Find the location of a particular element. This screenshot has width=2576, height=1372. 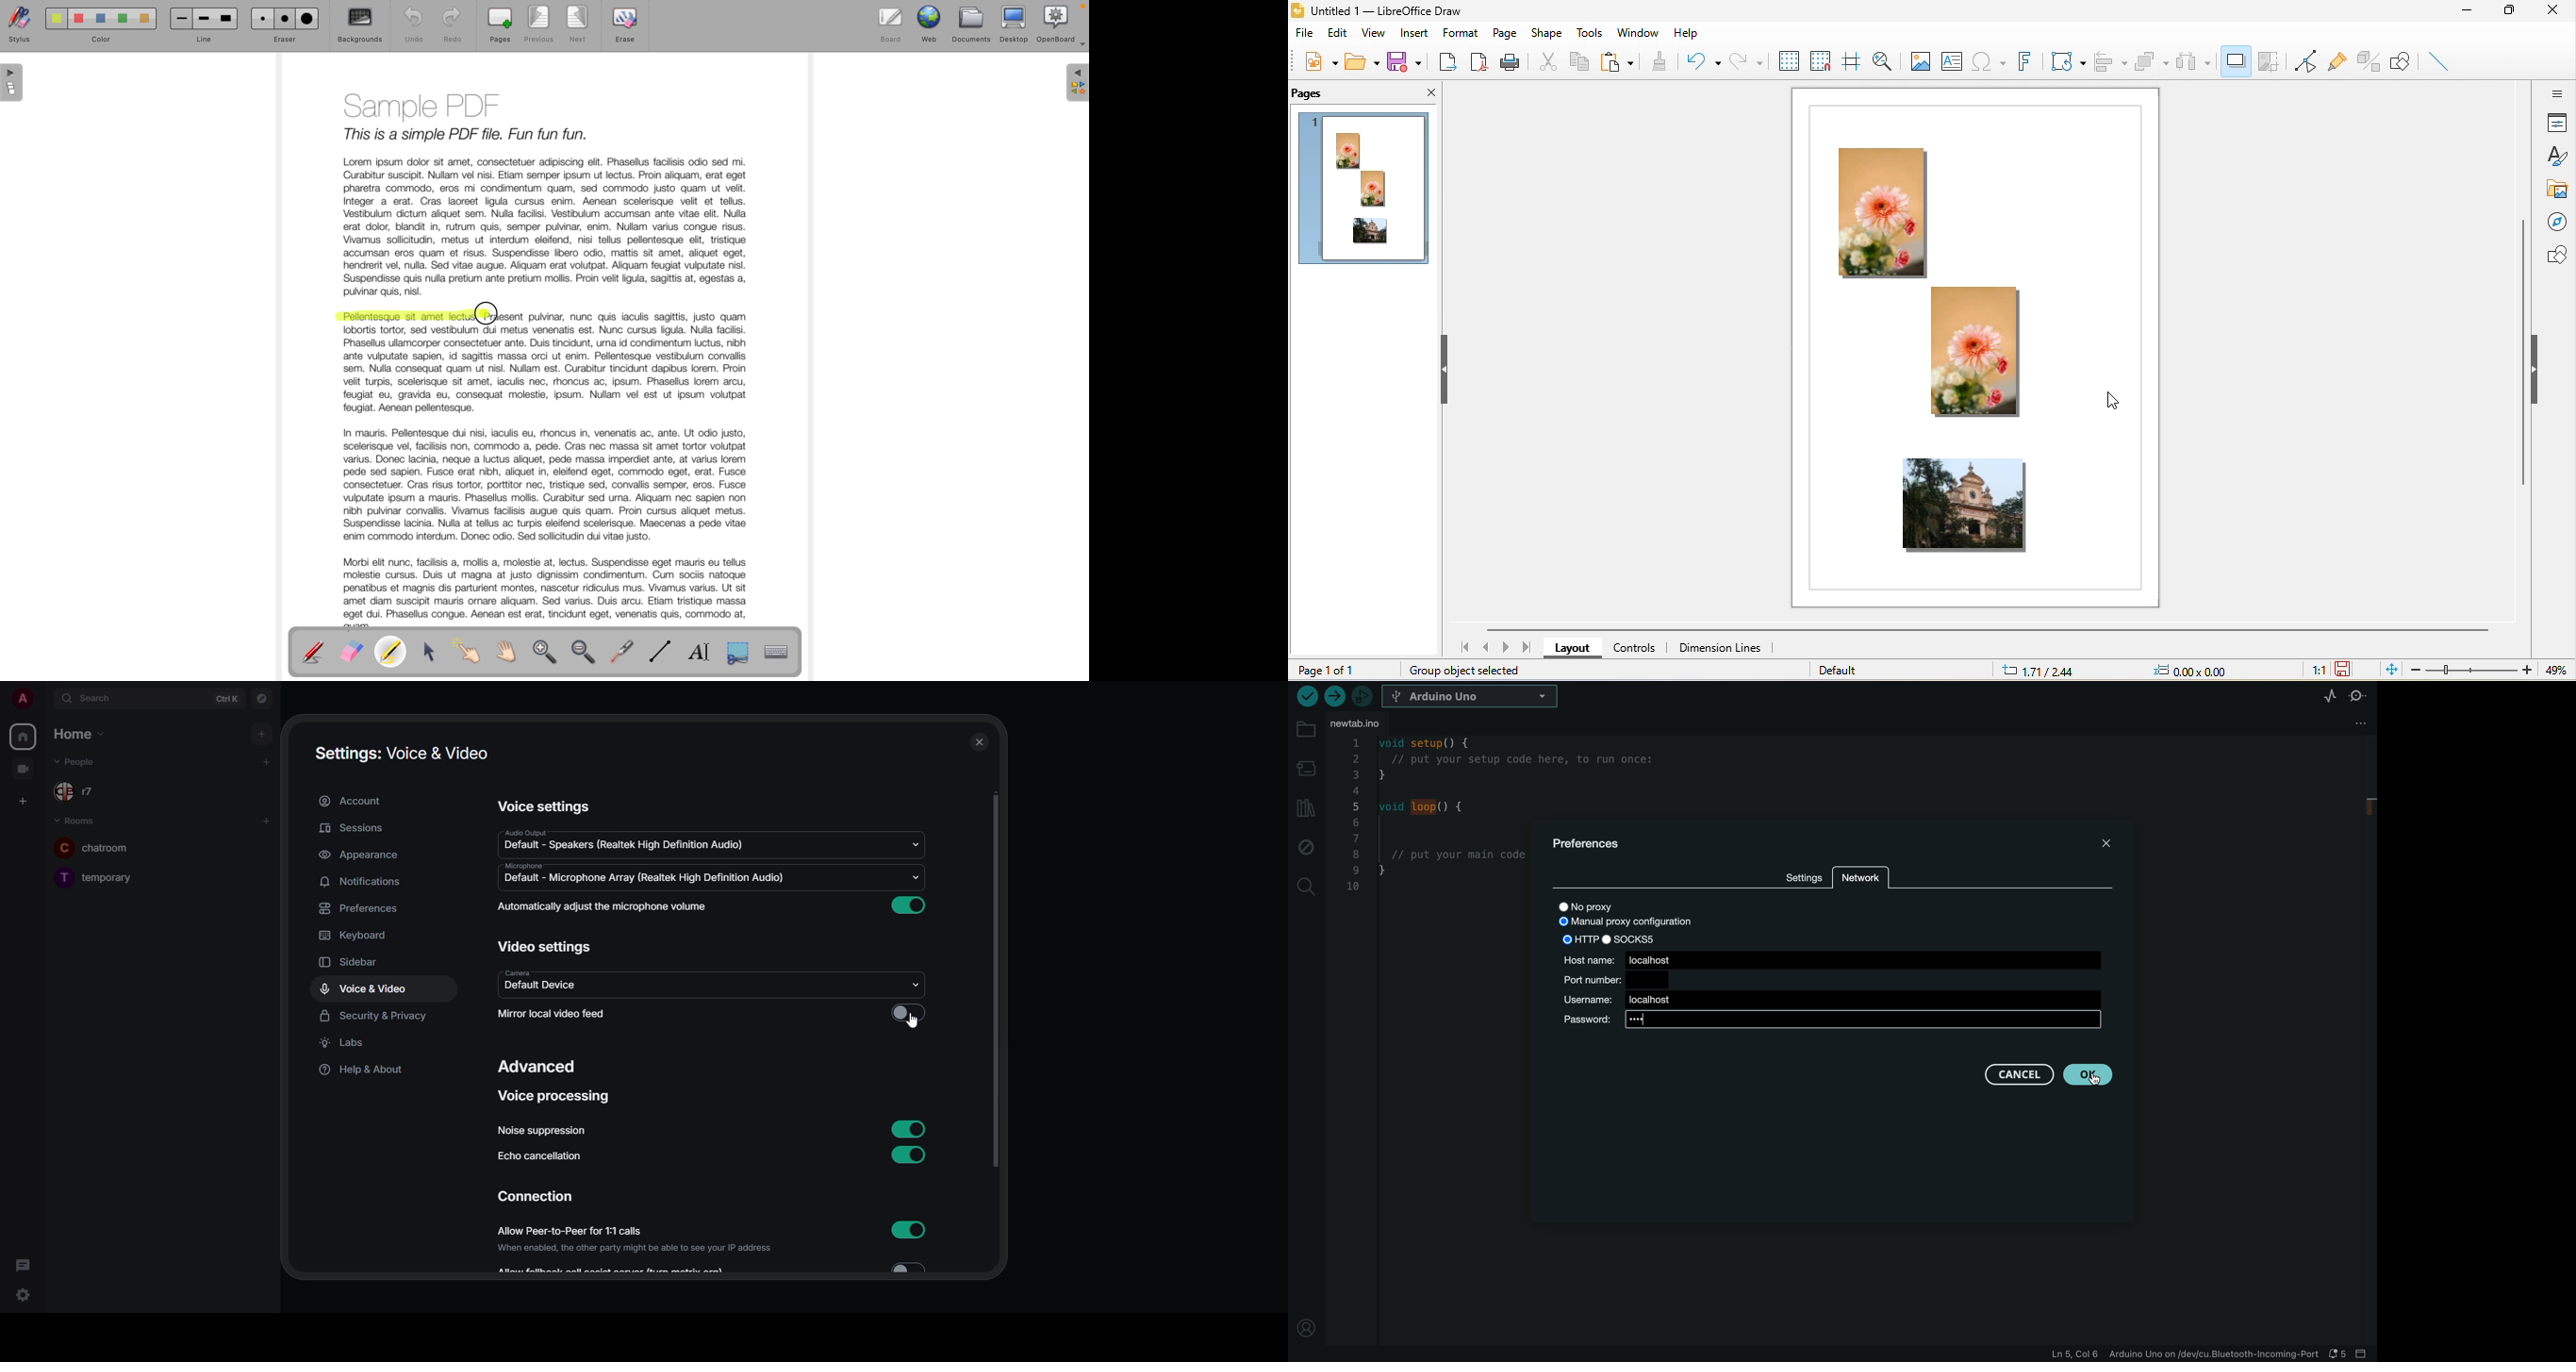

1:1 is located at coordinates (2312, 670).